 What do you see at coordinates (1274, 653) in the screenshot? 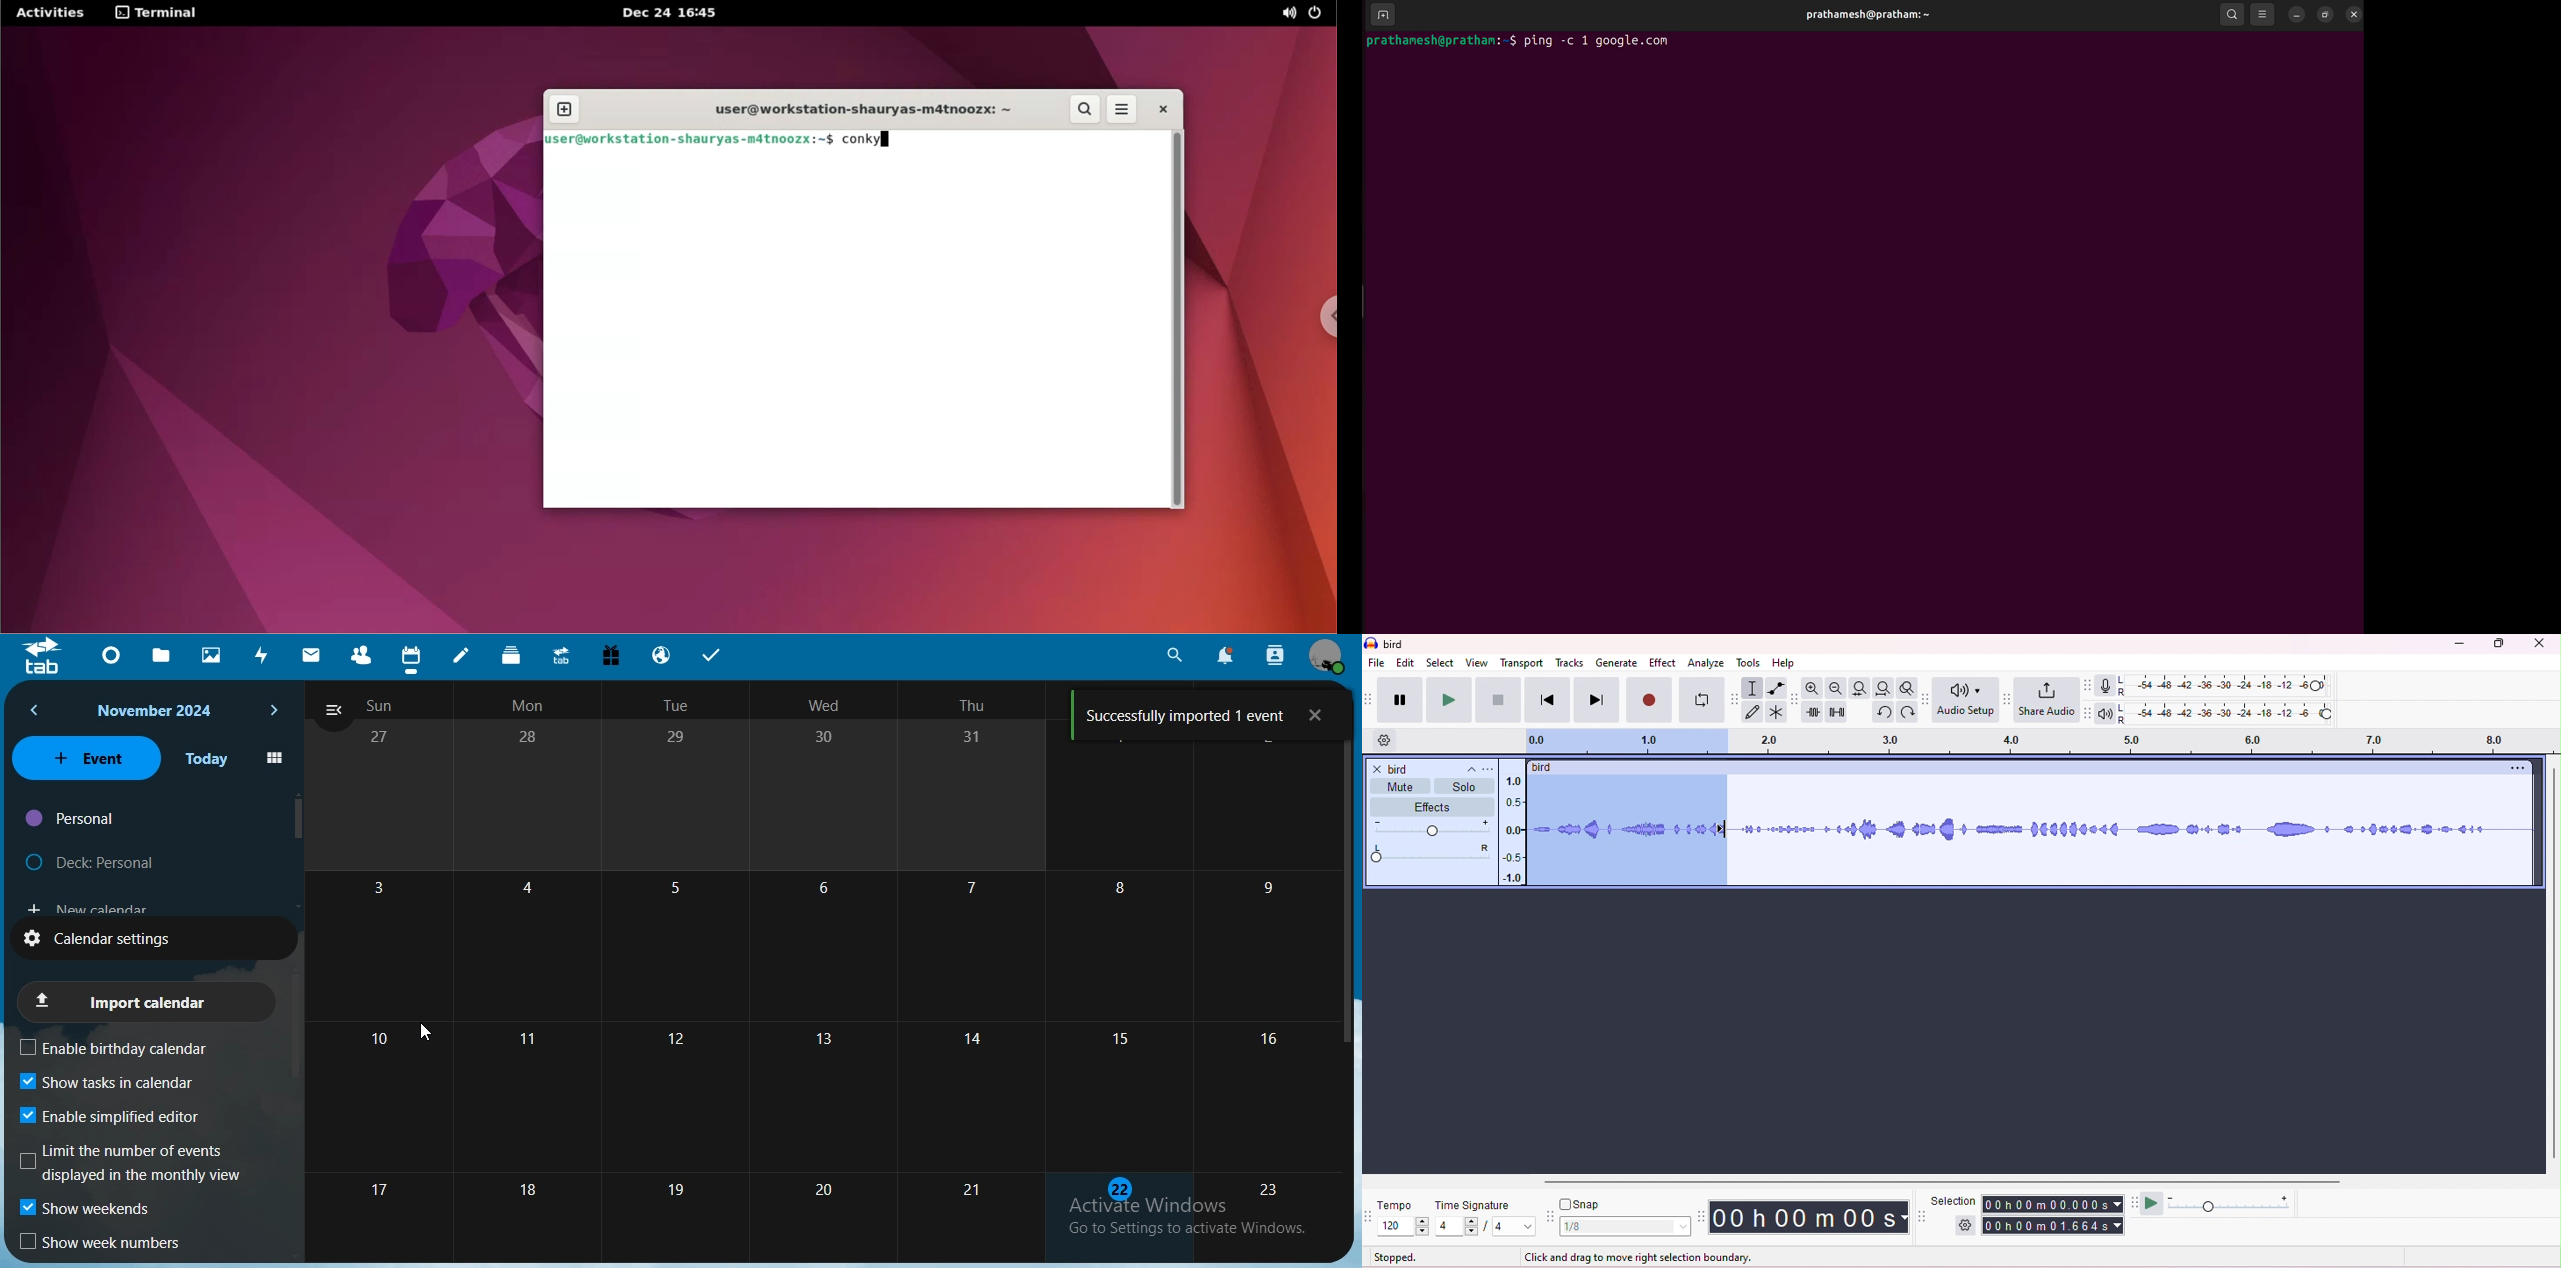
I see `search contact` at bounding box center [1274, 653].